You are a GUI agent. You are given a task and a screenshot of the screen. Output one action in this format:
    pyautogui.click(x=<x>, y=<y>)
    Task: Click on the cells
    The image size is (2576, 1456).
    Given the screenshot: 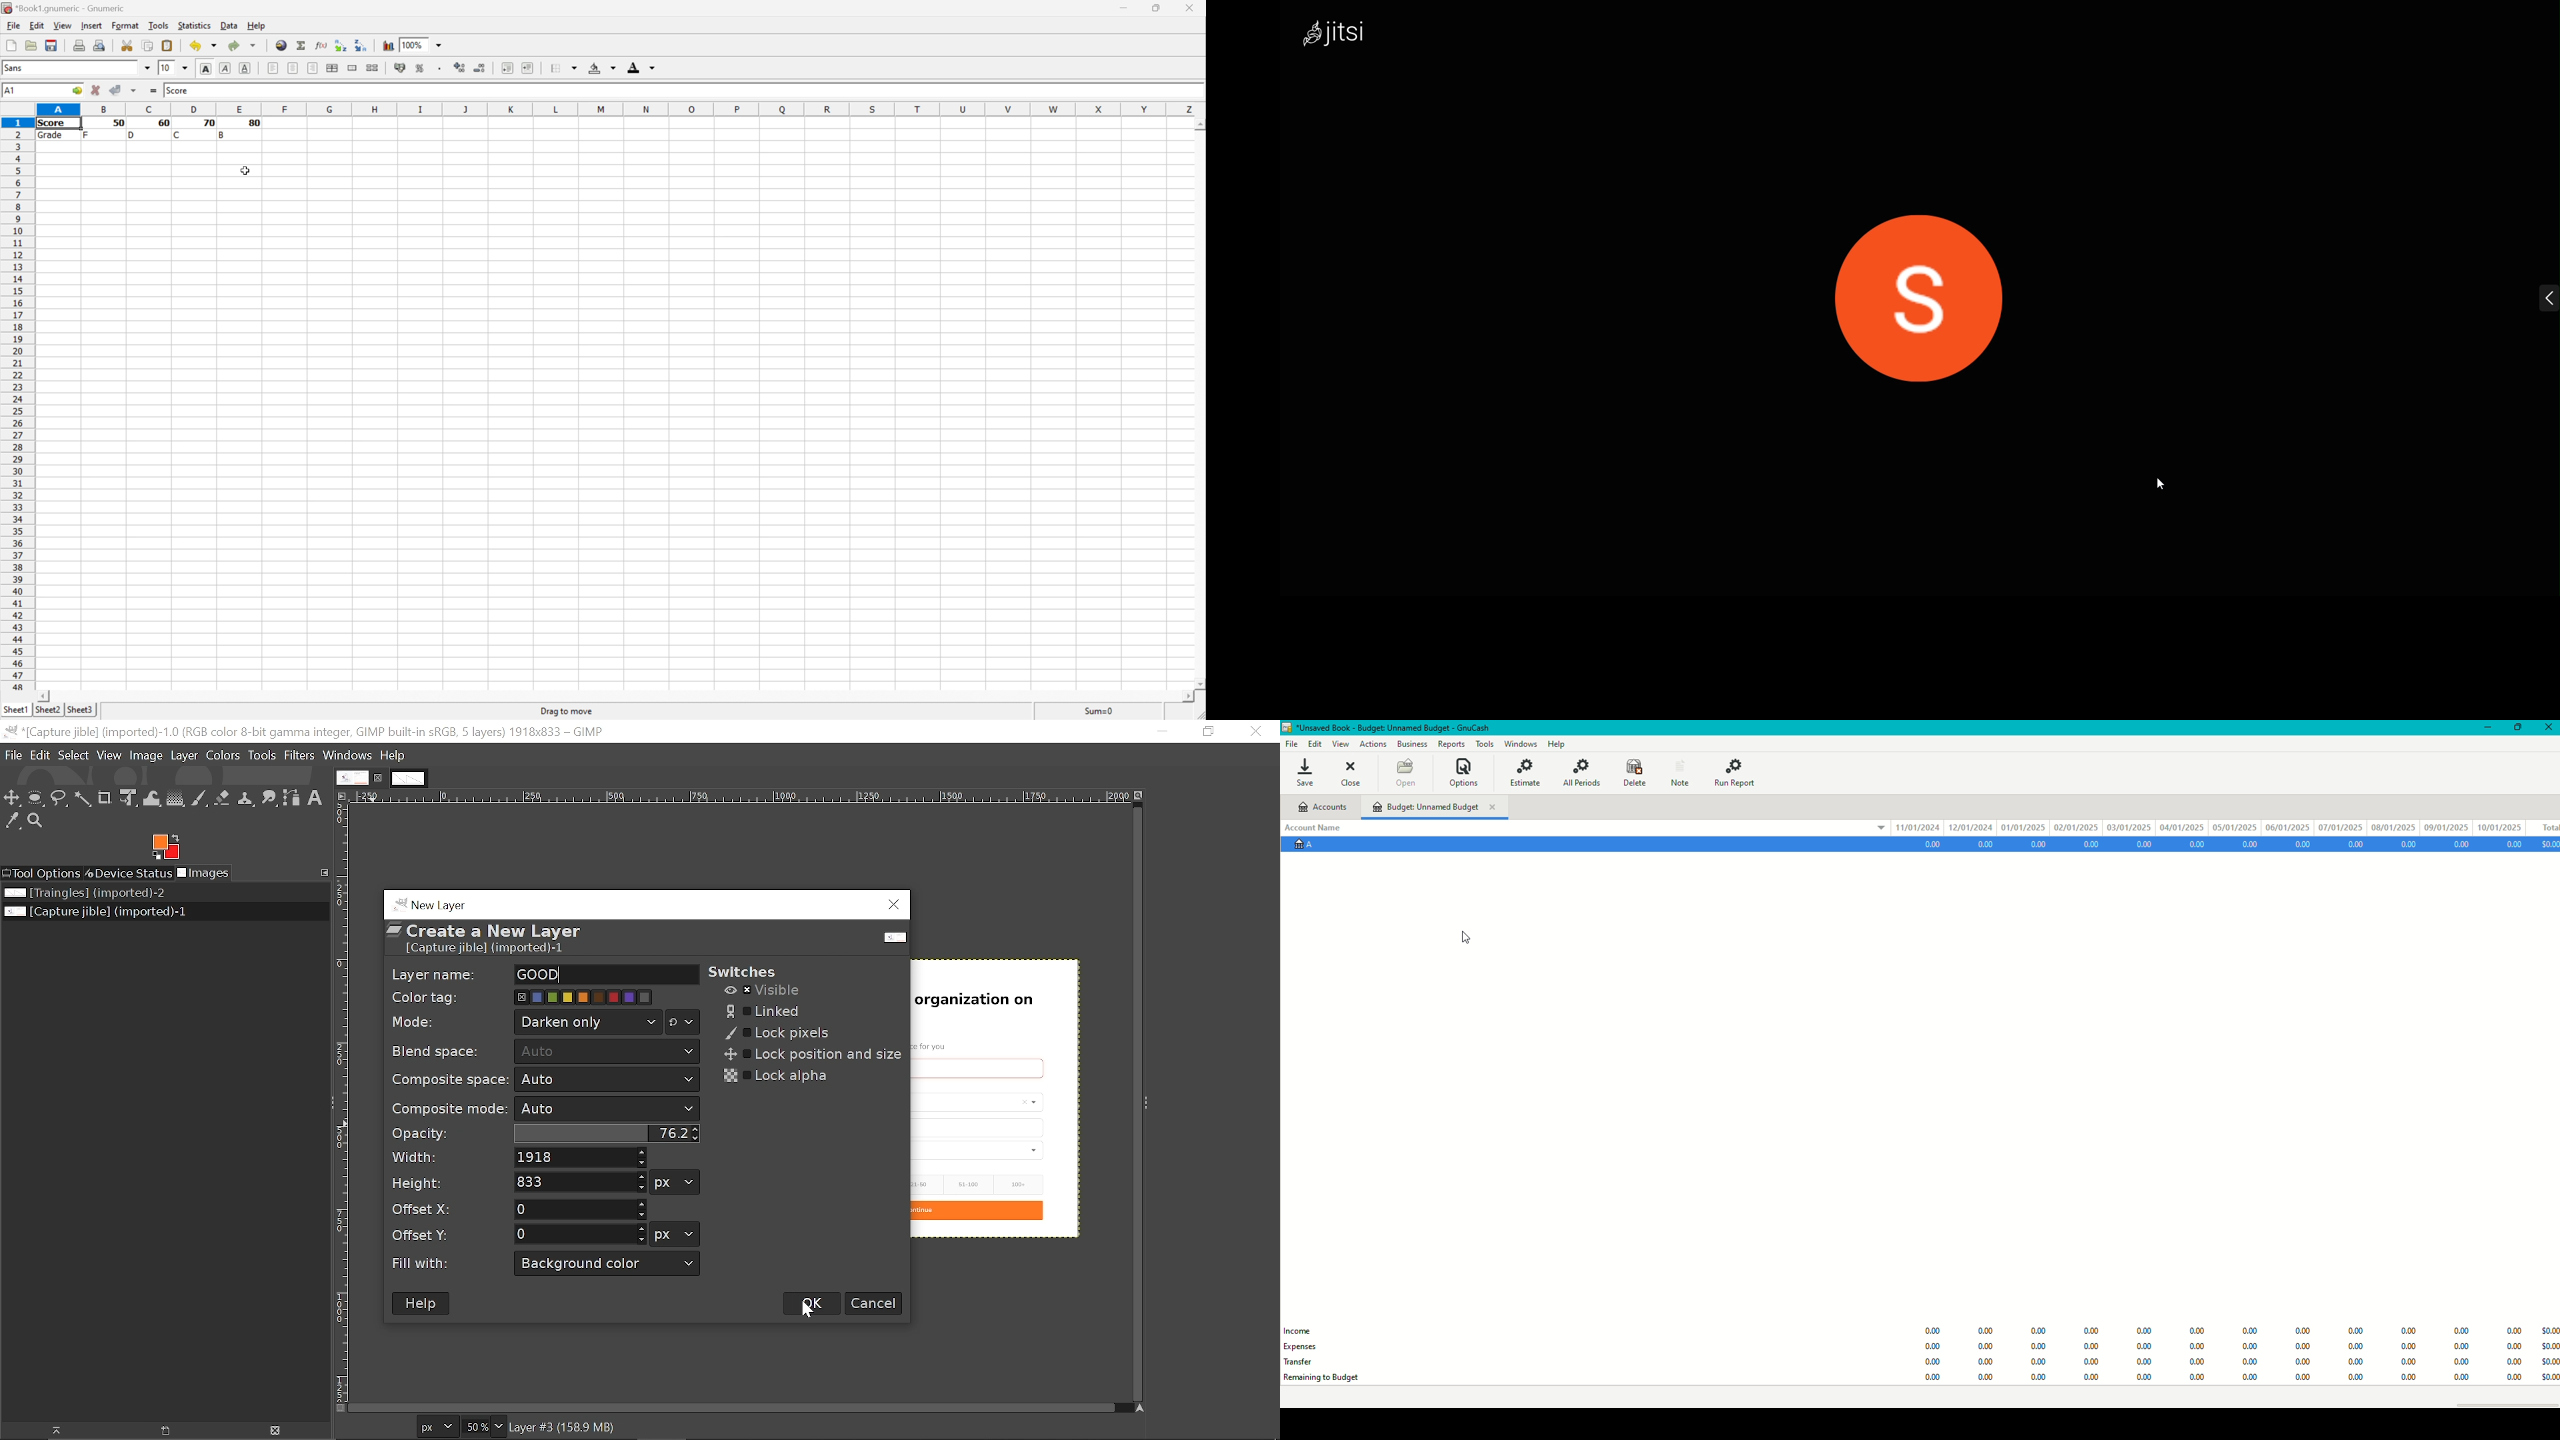 What is the action you would take?
    pyautogui.click(x=732, y=130)
    